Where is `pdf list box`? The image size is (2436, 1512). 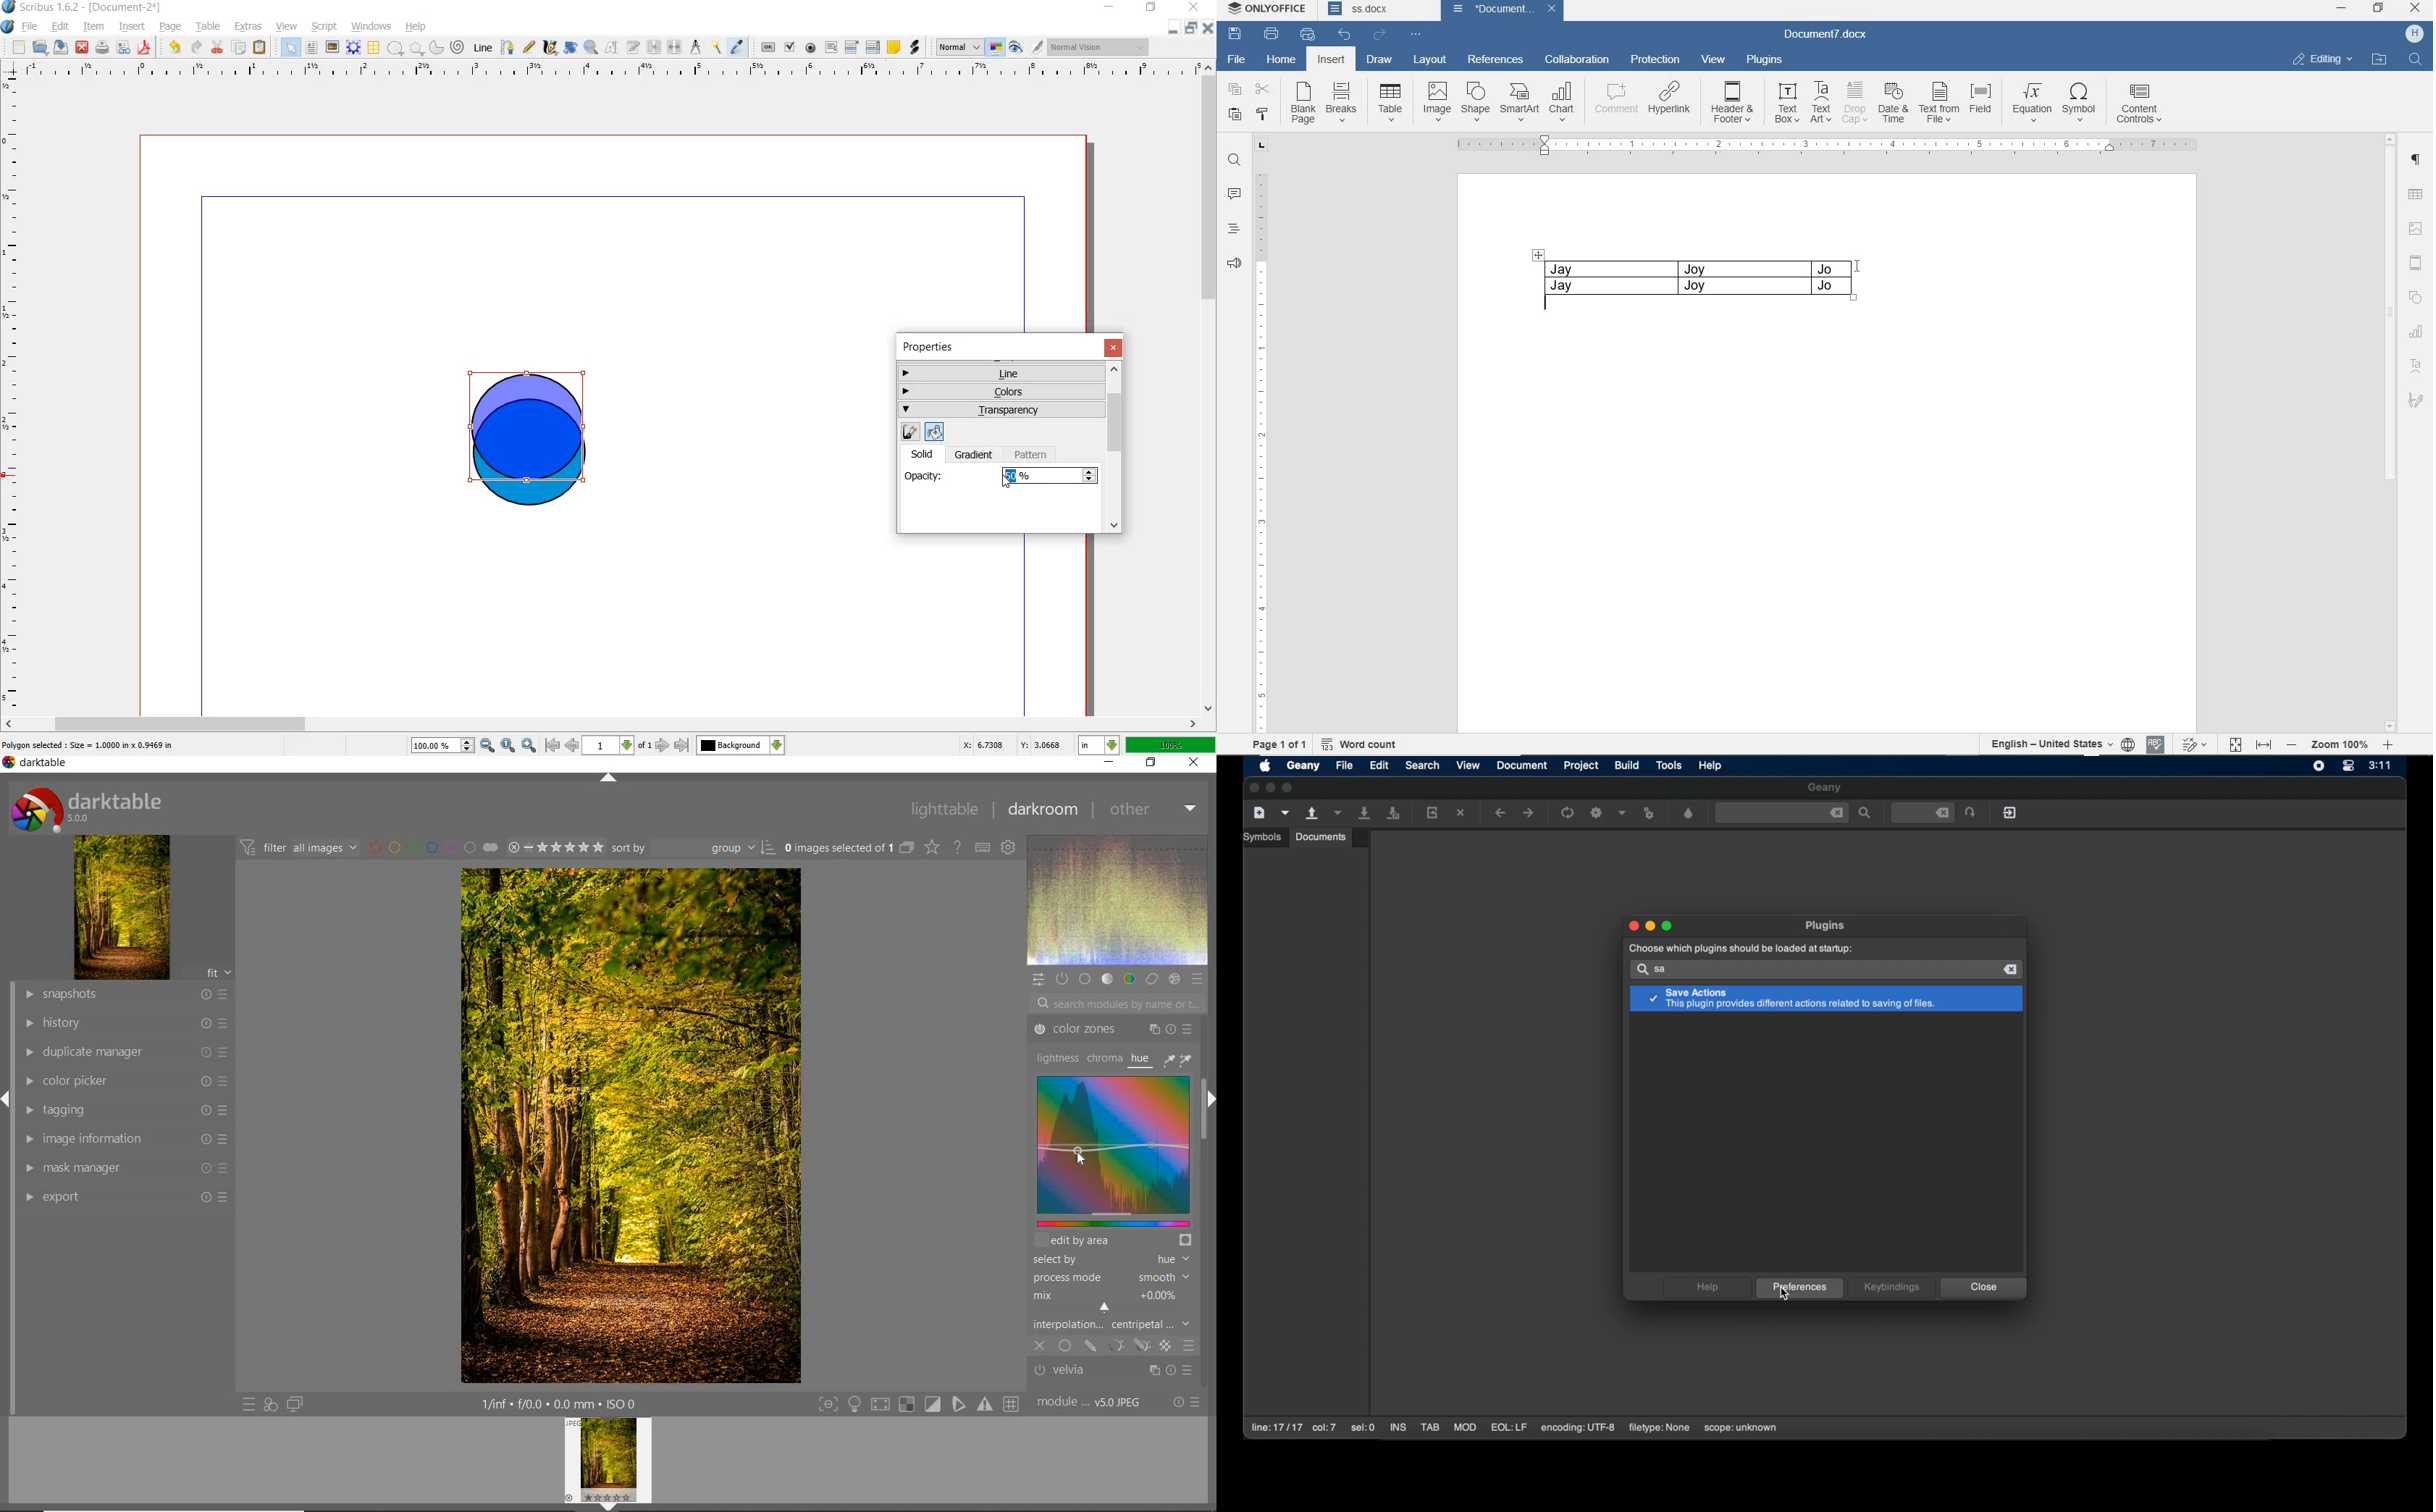
pdf list box is located at coordinates (873, 46).